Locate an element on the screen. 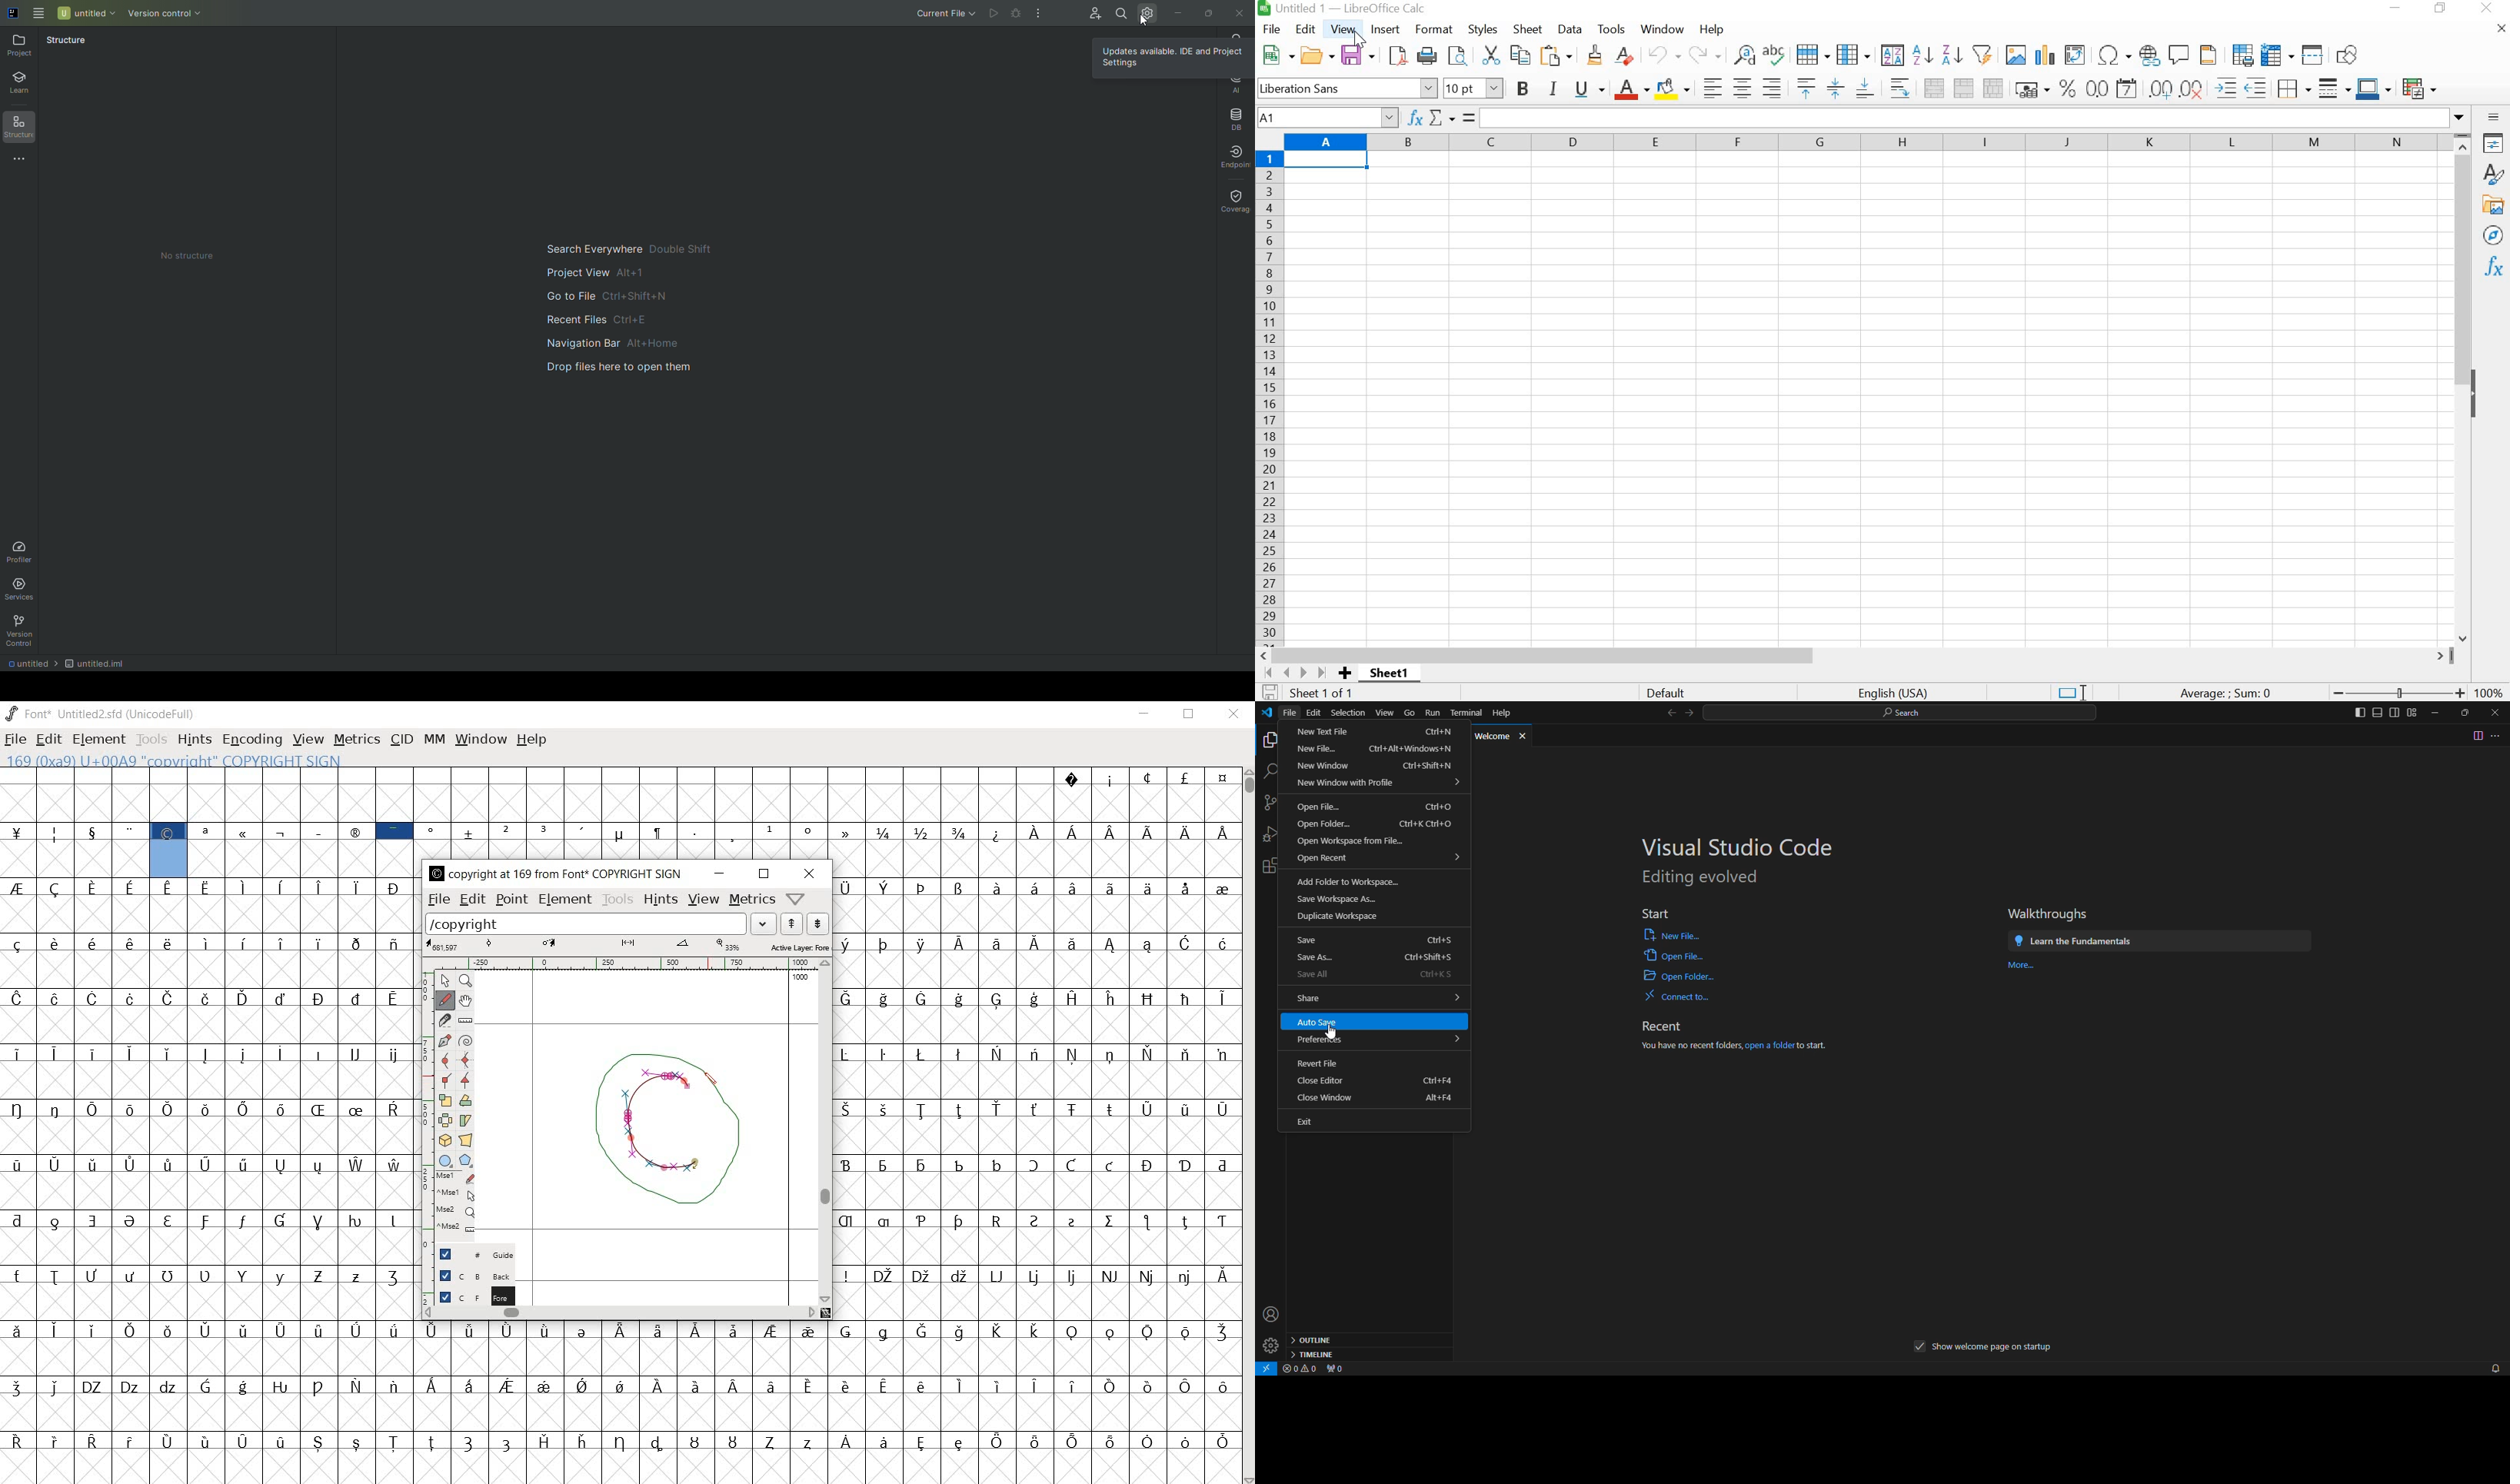 This screenshot has width=2520, height=1484. add a point, then drag out its control points is located at coordinates (444, 1040).